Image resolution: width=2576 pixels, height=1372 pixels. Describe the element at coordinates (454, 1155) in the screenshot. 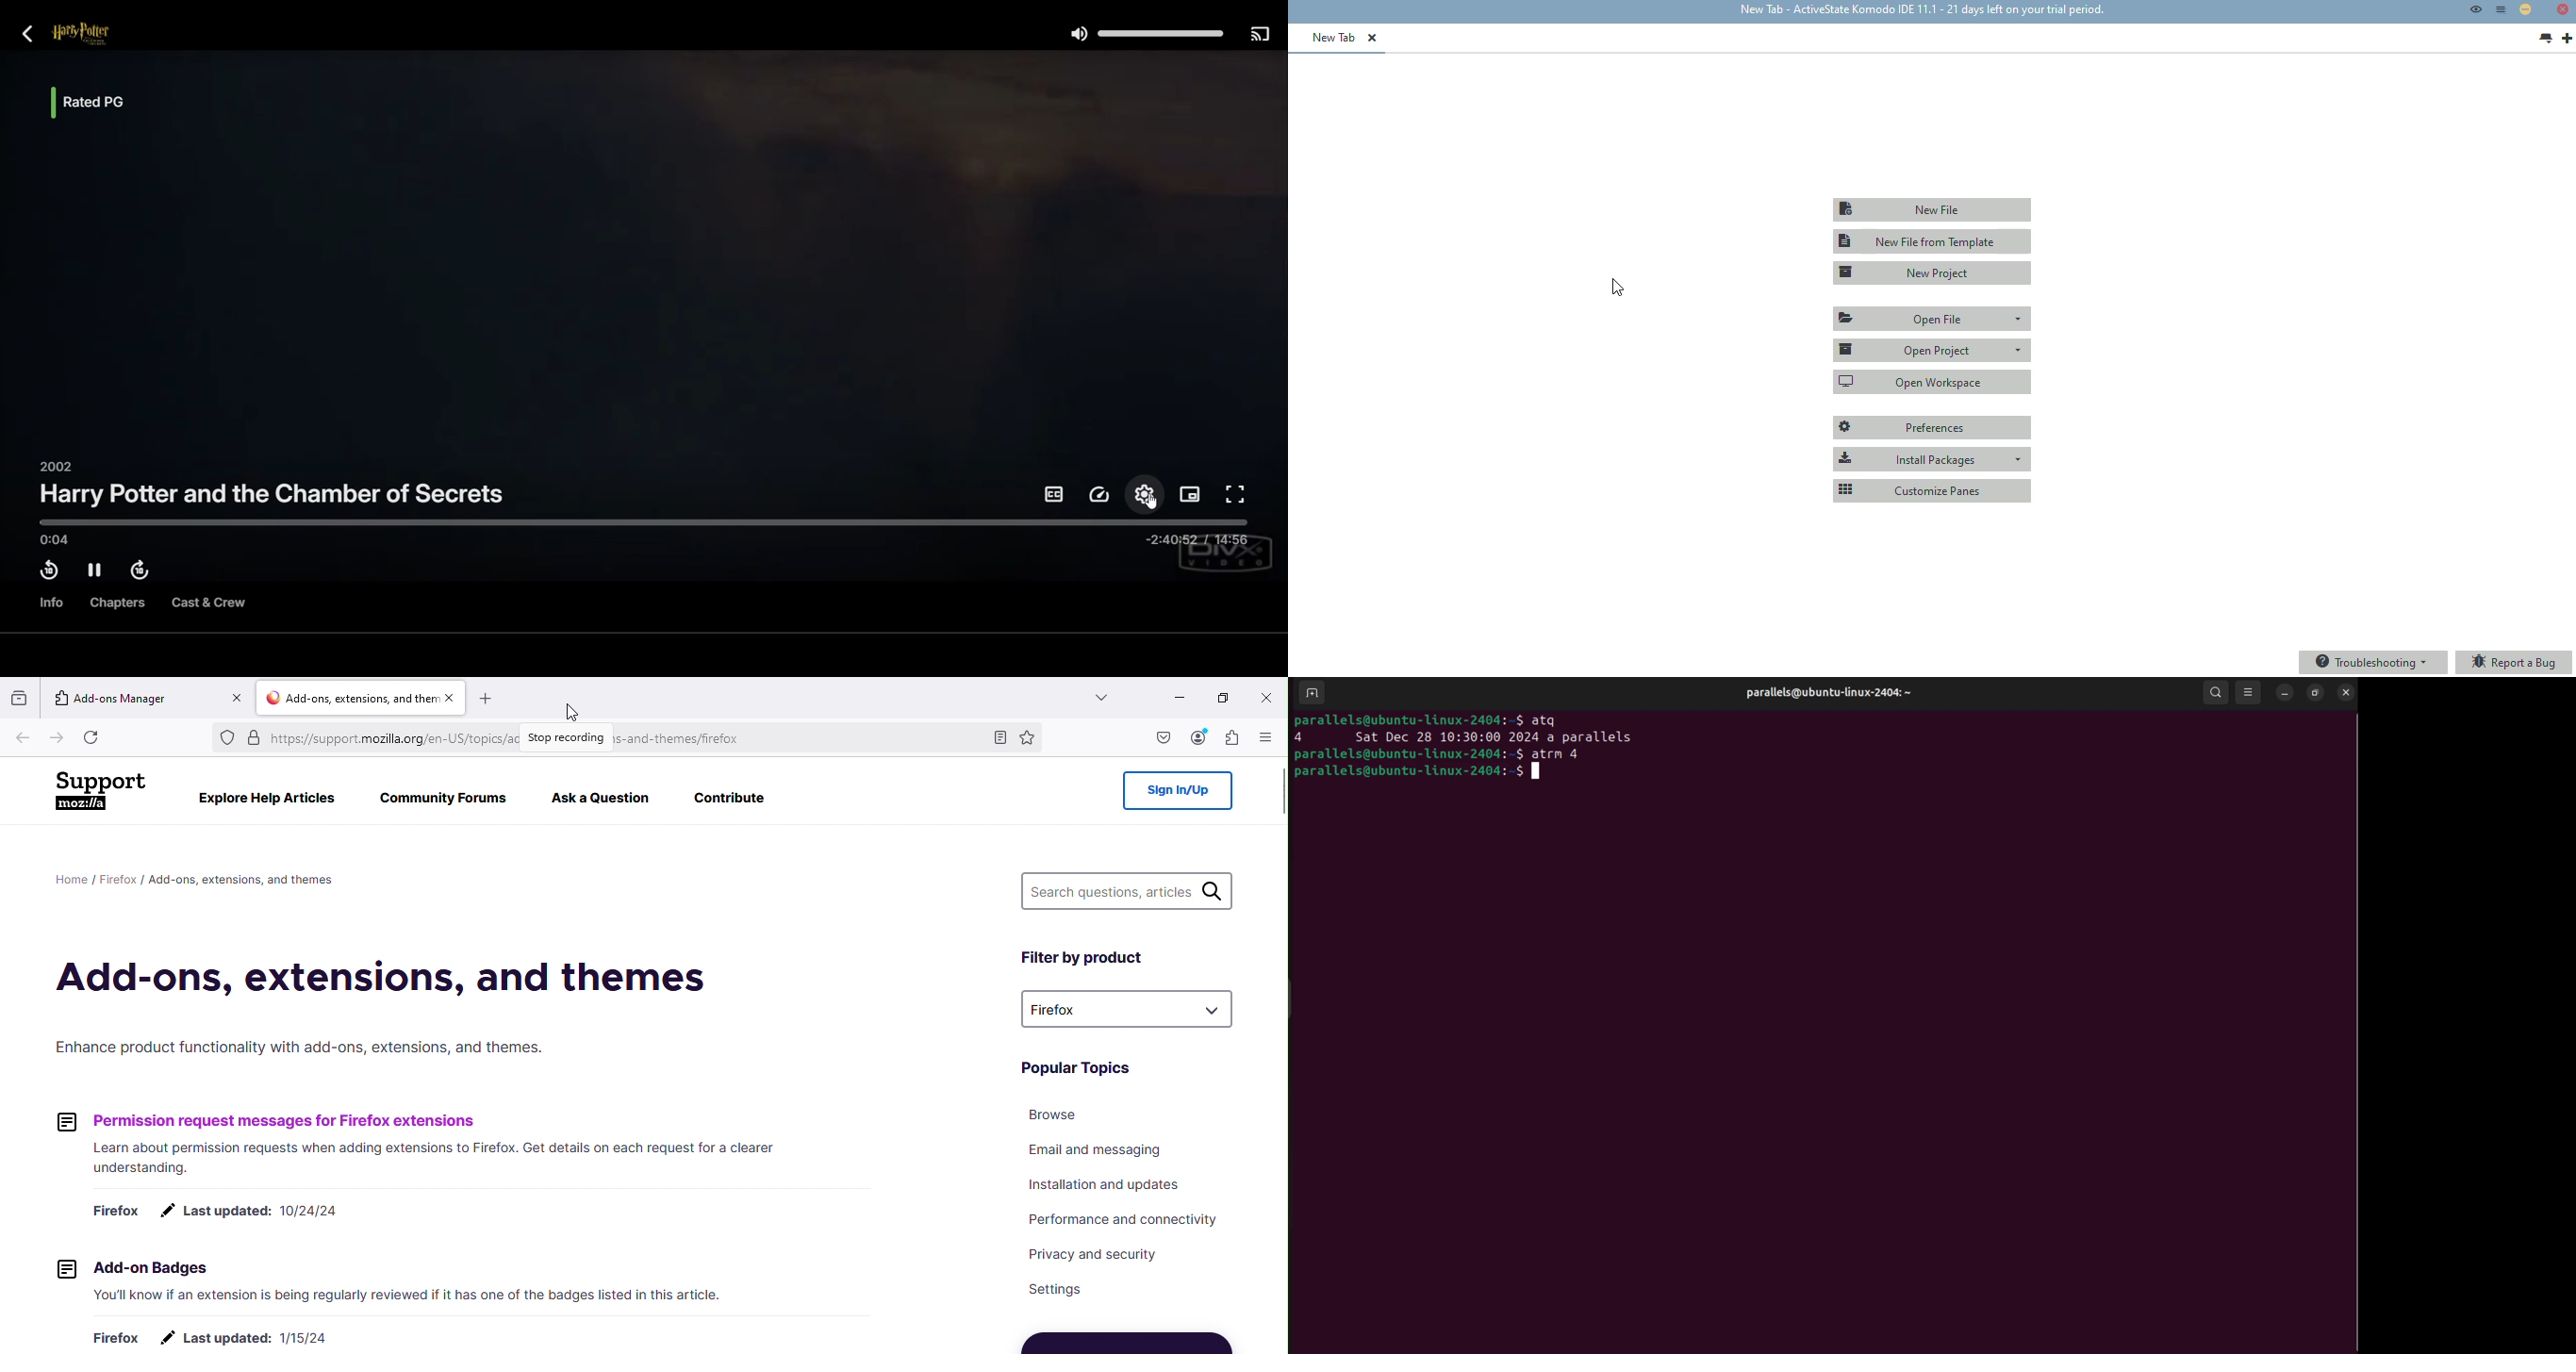

I see `Learn about permission requests when adding extensions to Firefox. Get details on each request for a clearer
understanding.` at that location.